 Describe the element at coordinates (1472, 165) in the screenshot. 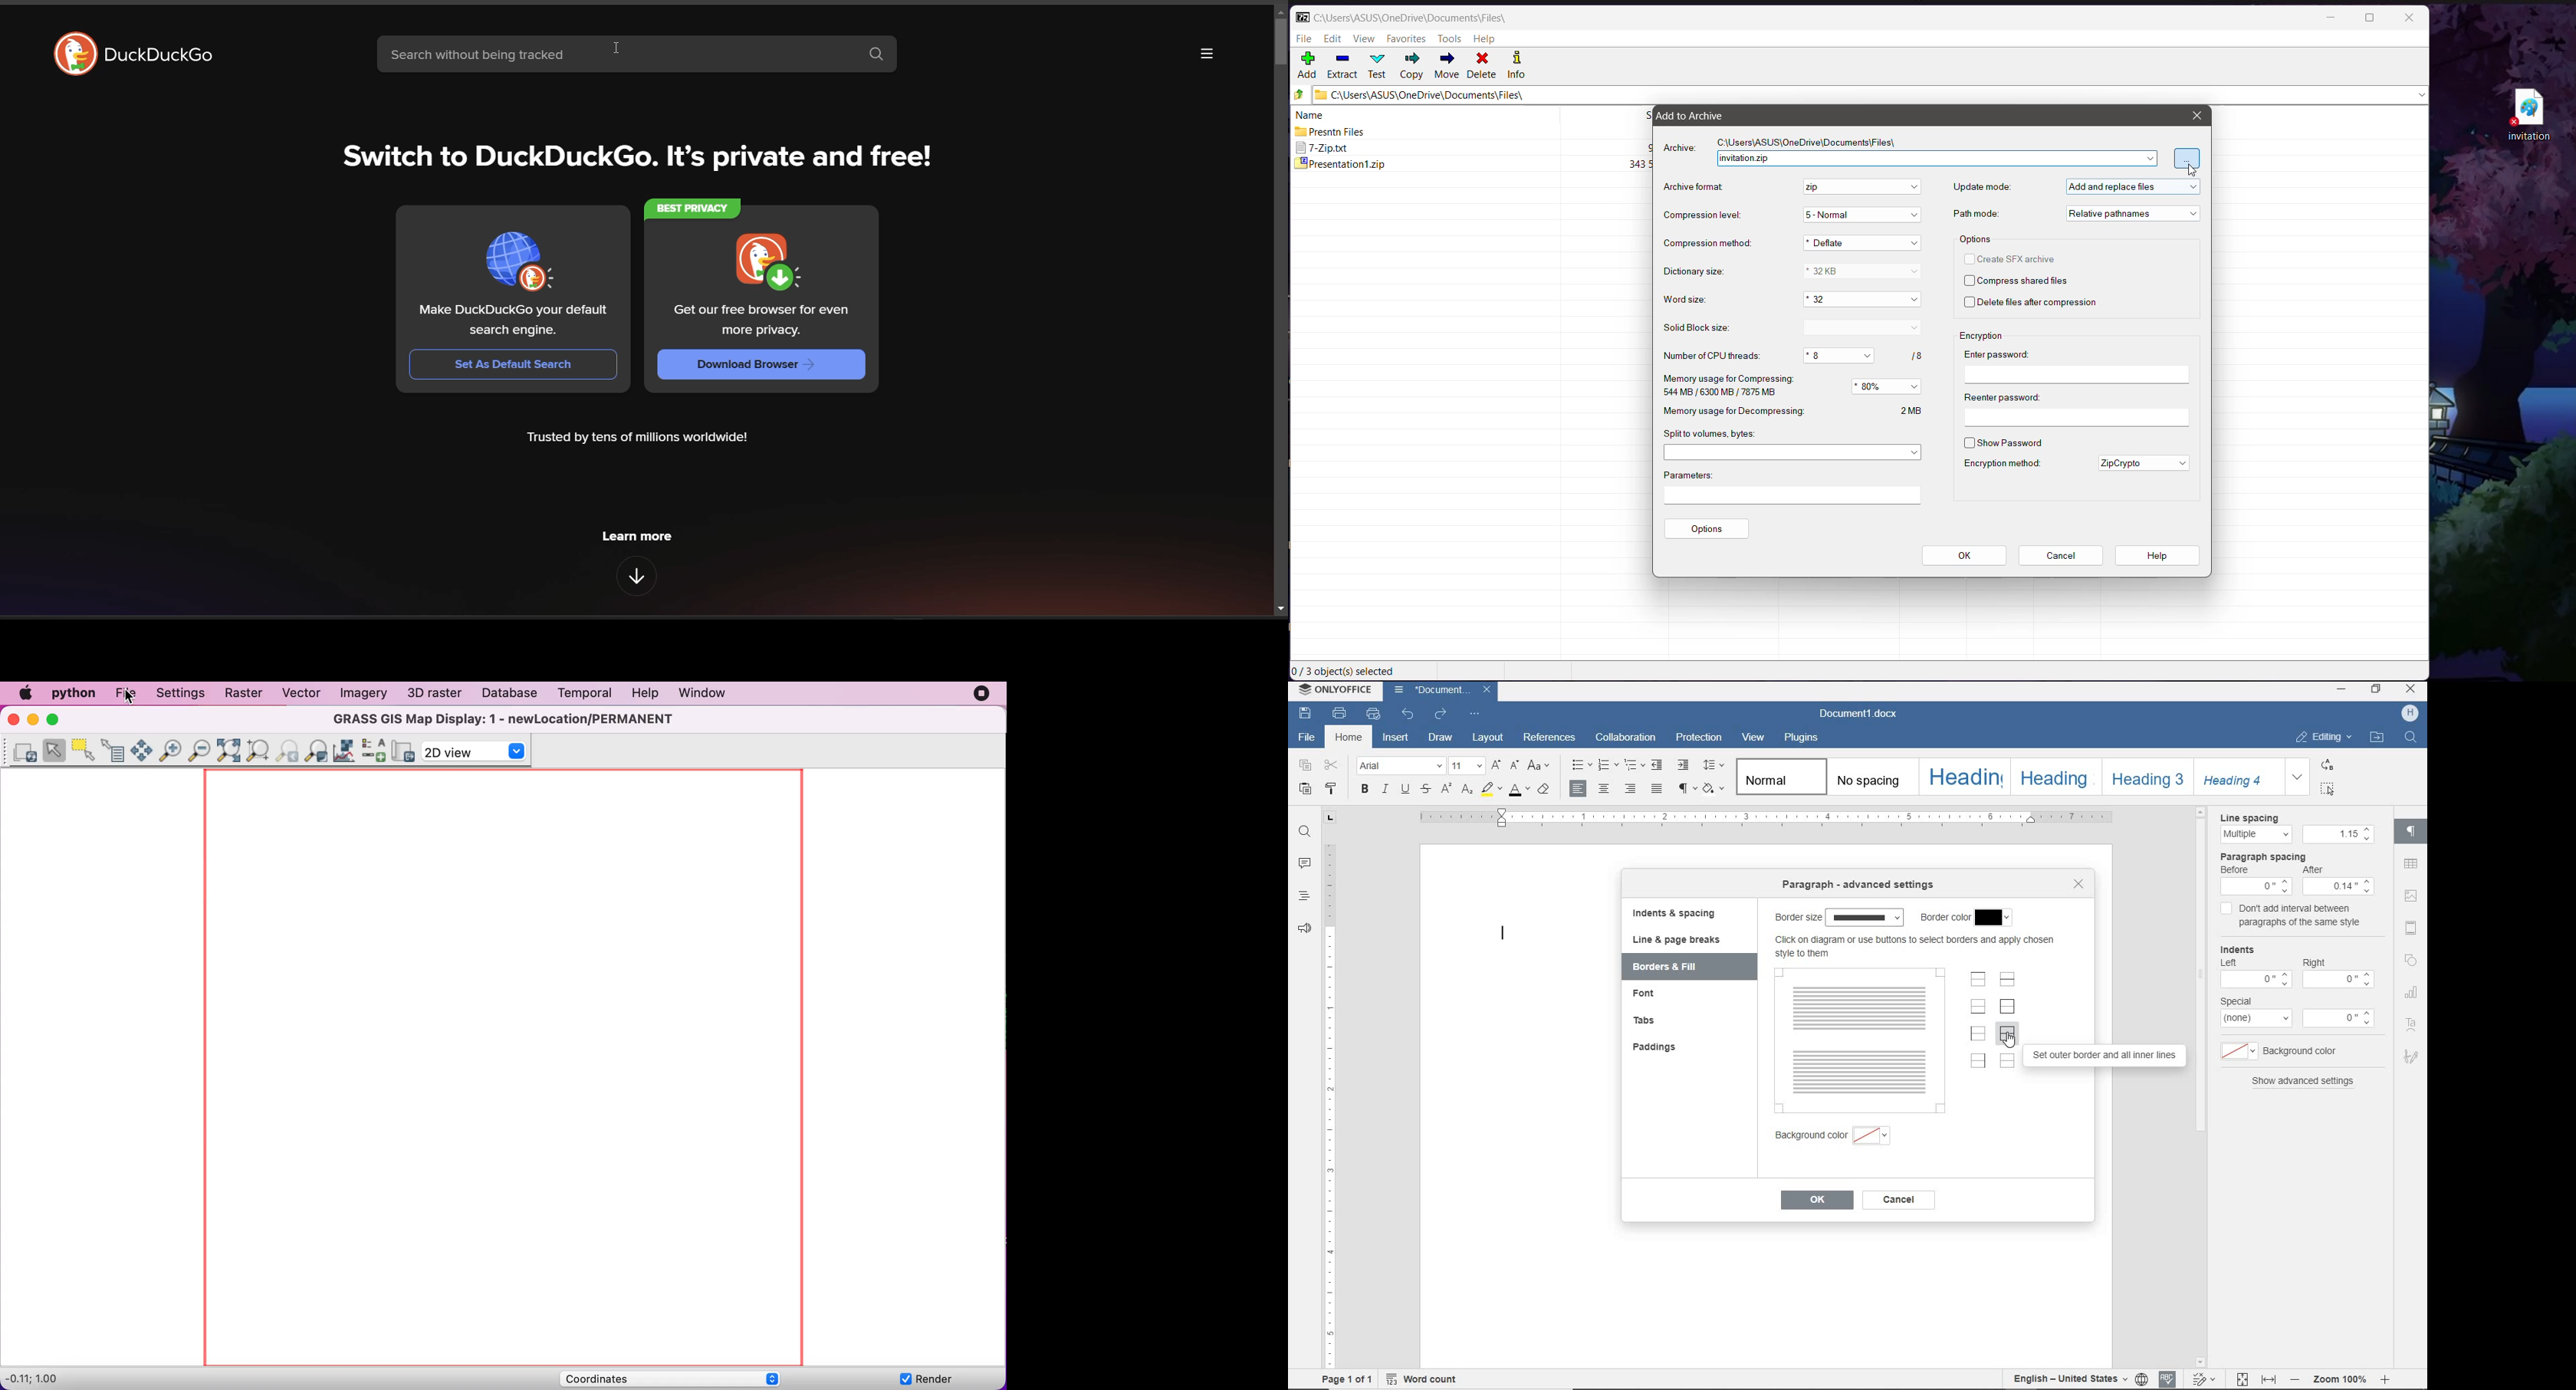

I see `presentationt.zip 343592 2024-11-211843 2024-11-20 23:06` at that location.